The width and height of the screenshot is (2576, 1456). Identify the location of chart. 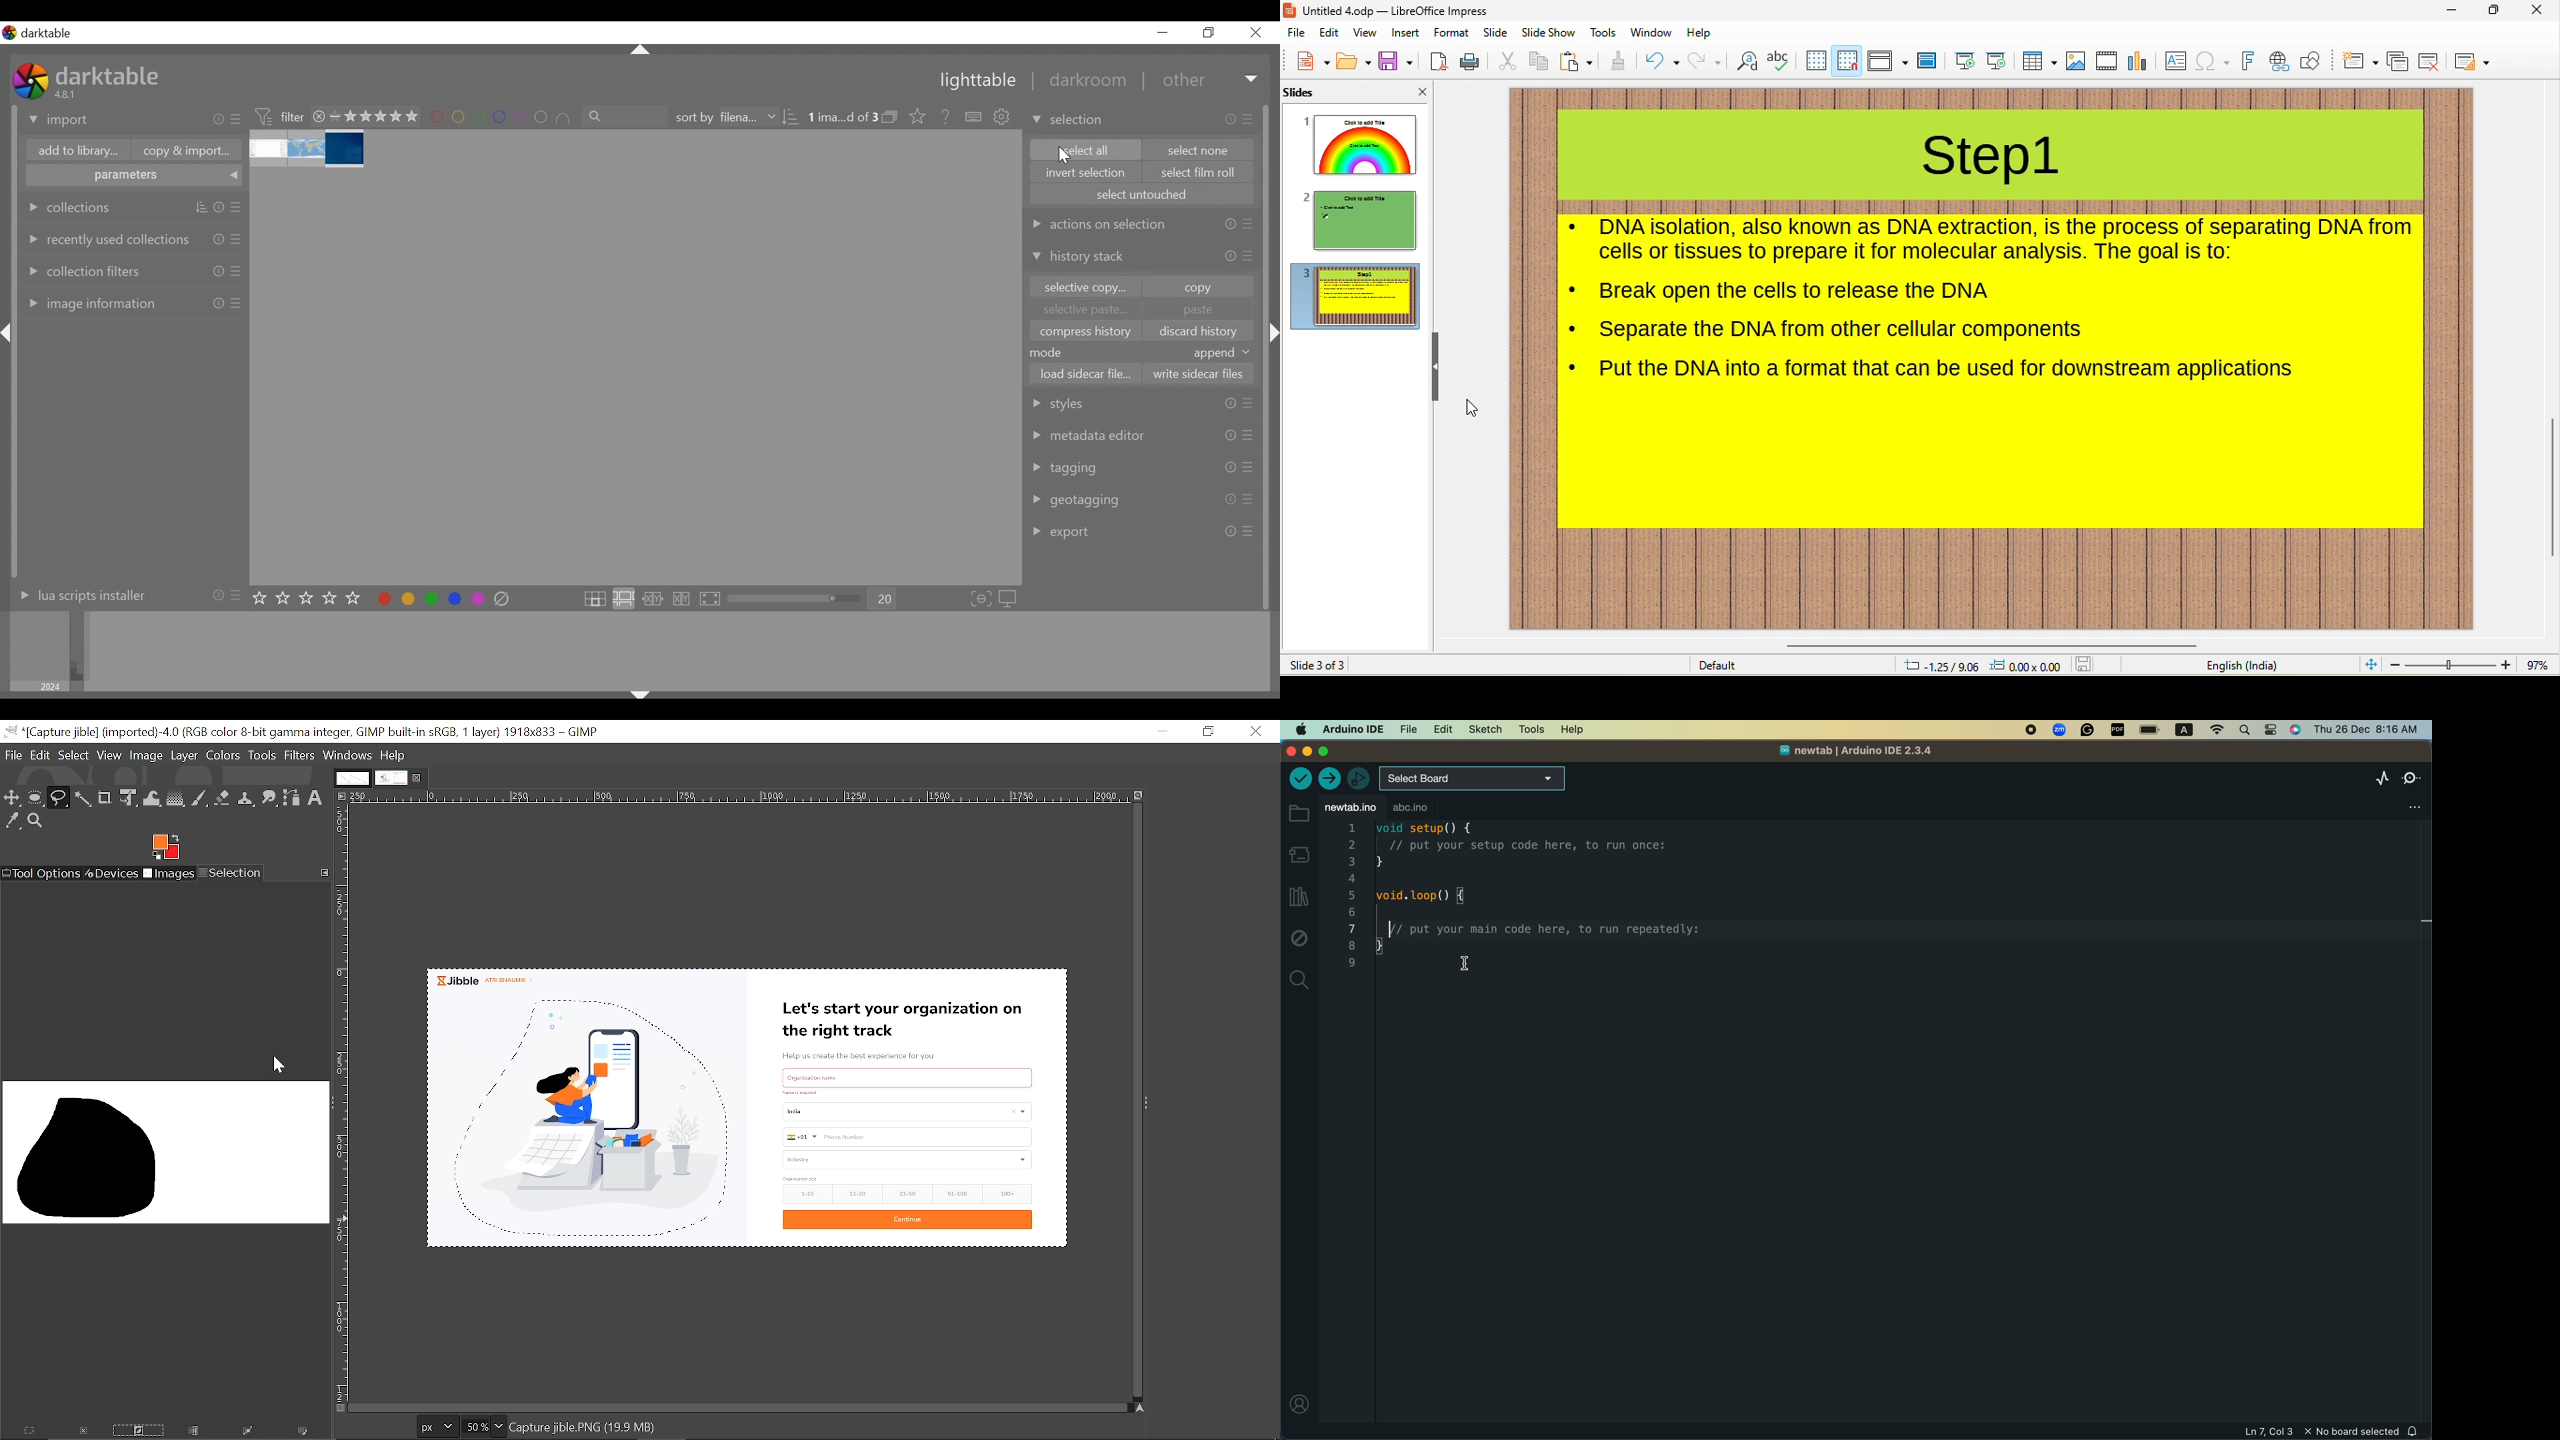
(2139, 61).